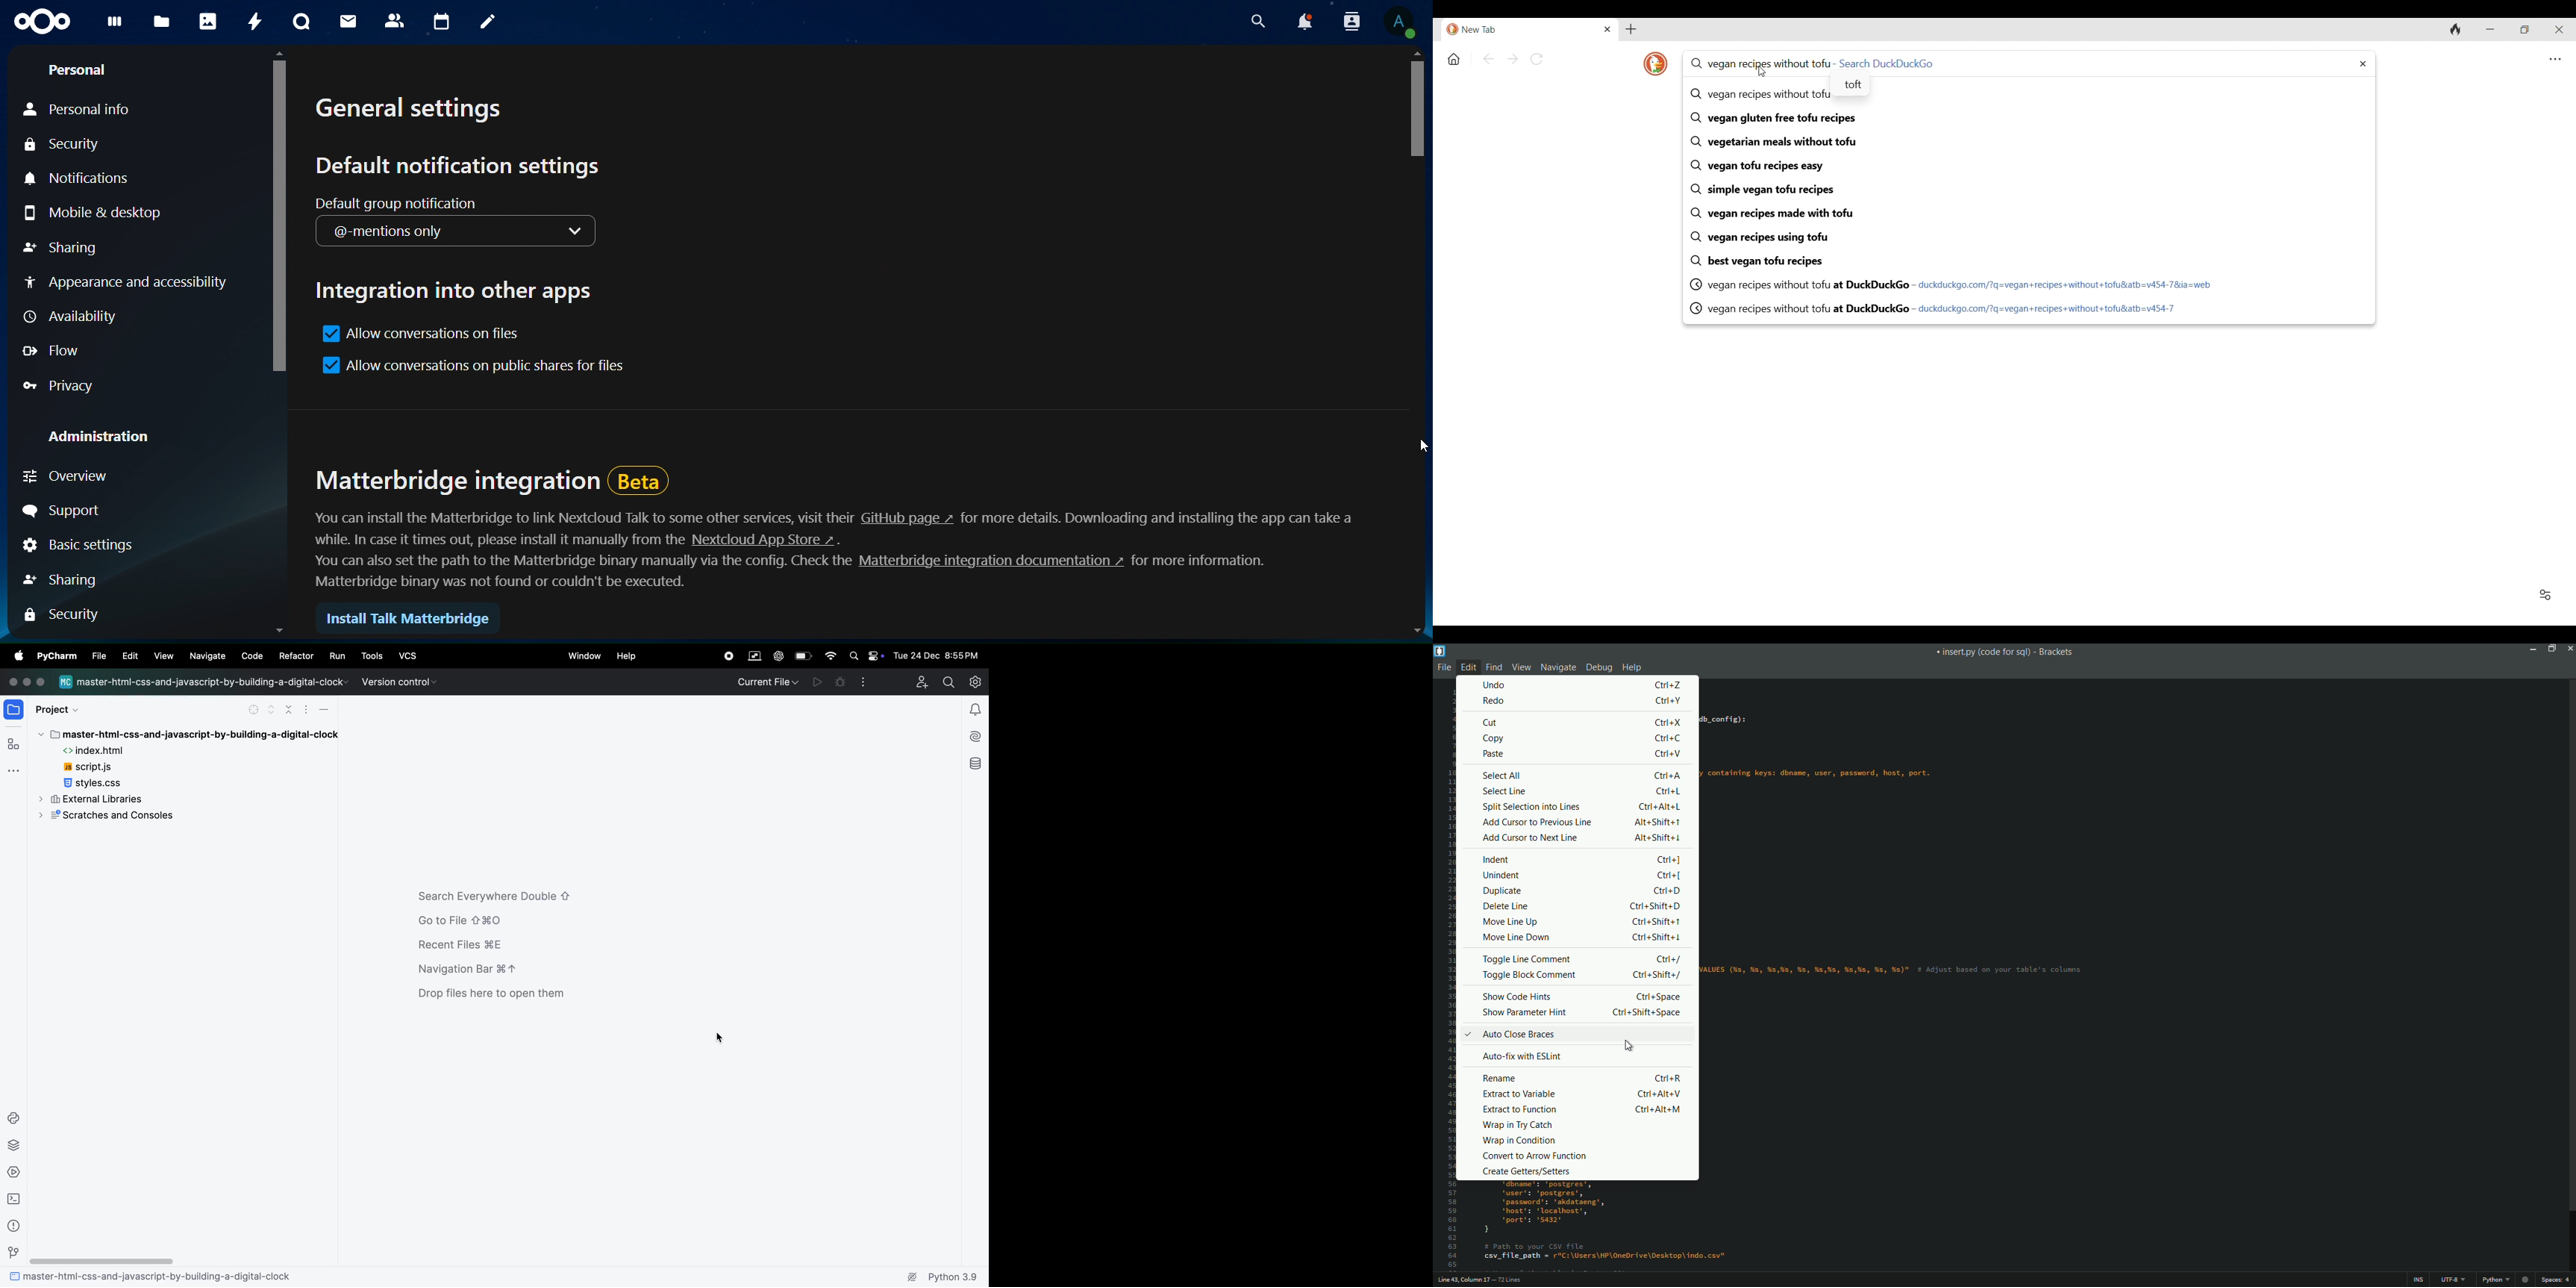 The width and height of the screenshot is (2576, 1288). I want to click on keyboard shortcut, so click(1656, 974).